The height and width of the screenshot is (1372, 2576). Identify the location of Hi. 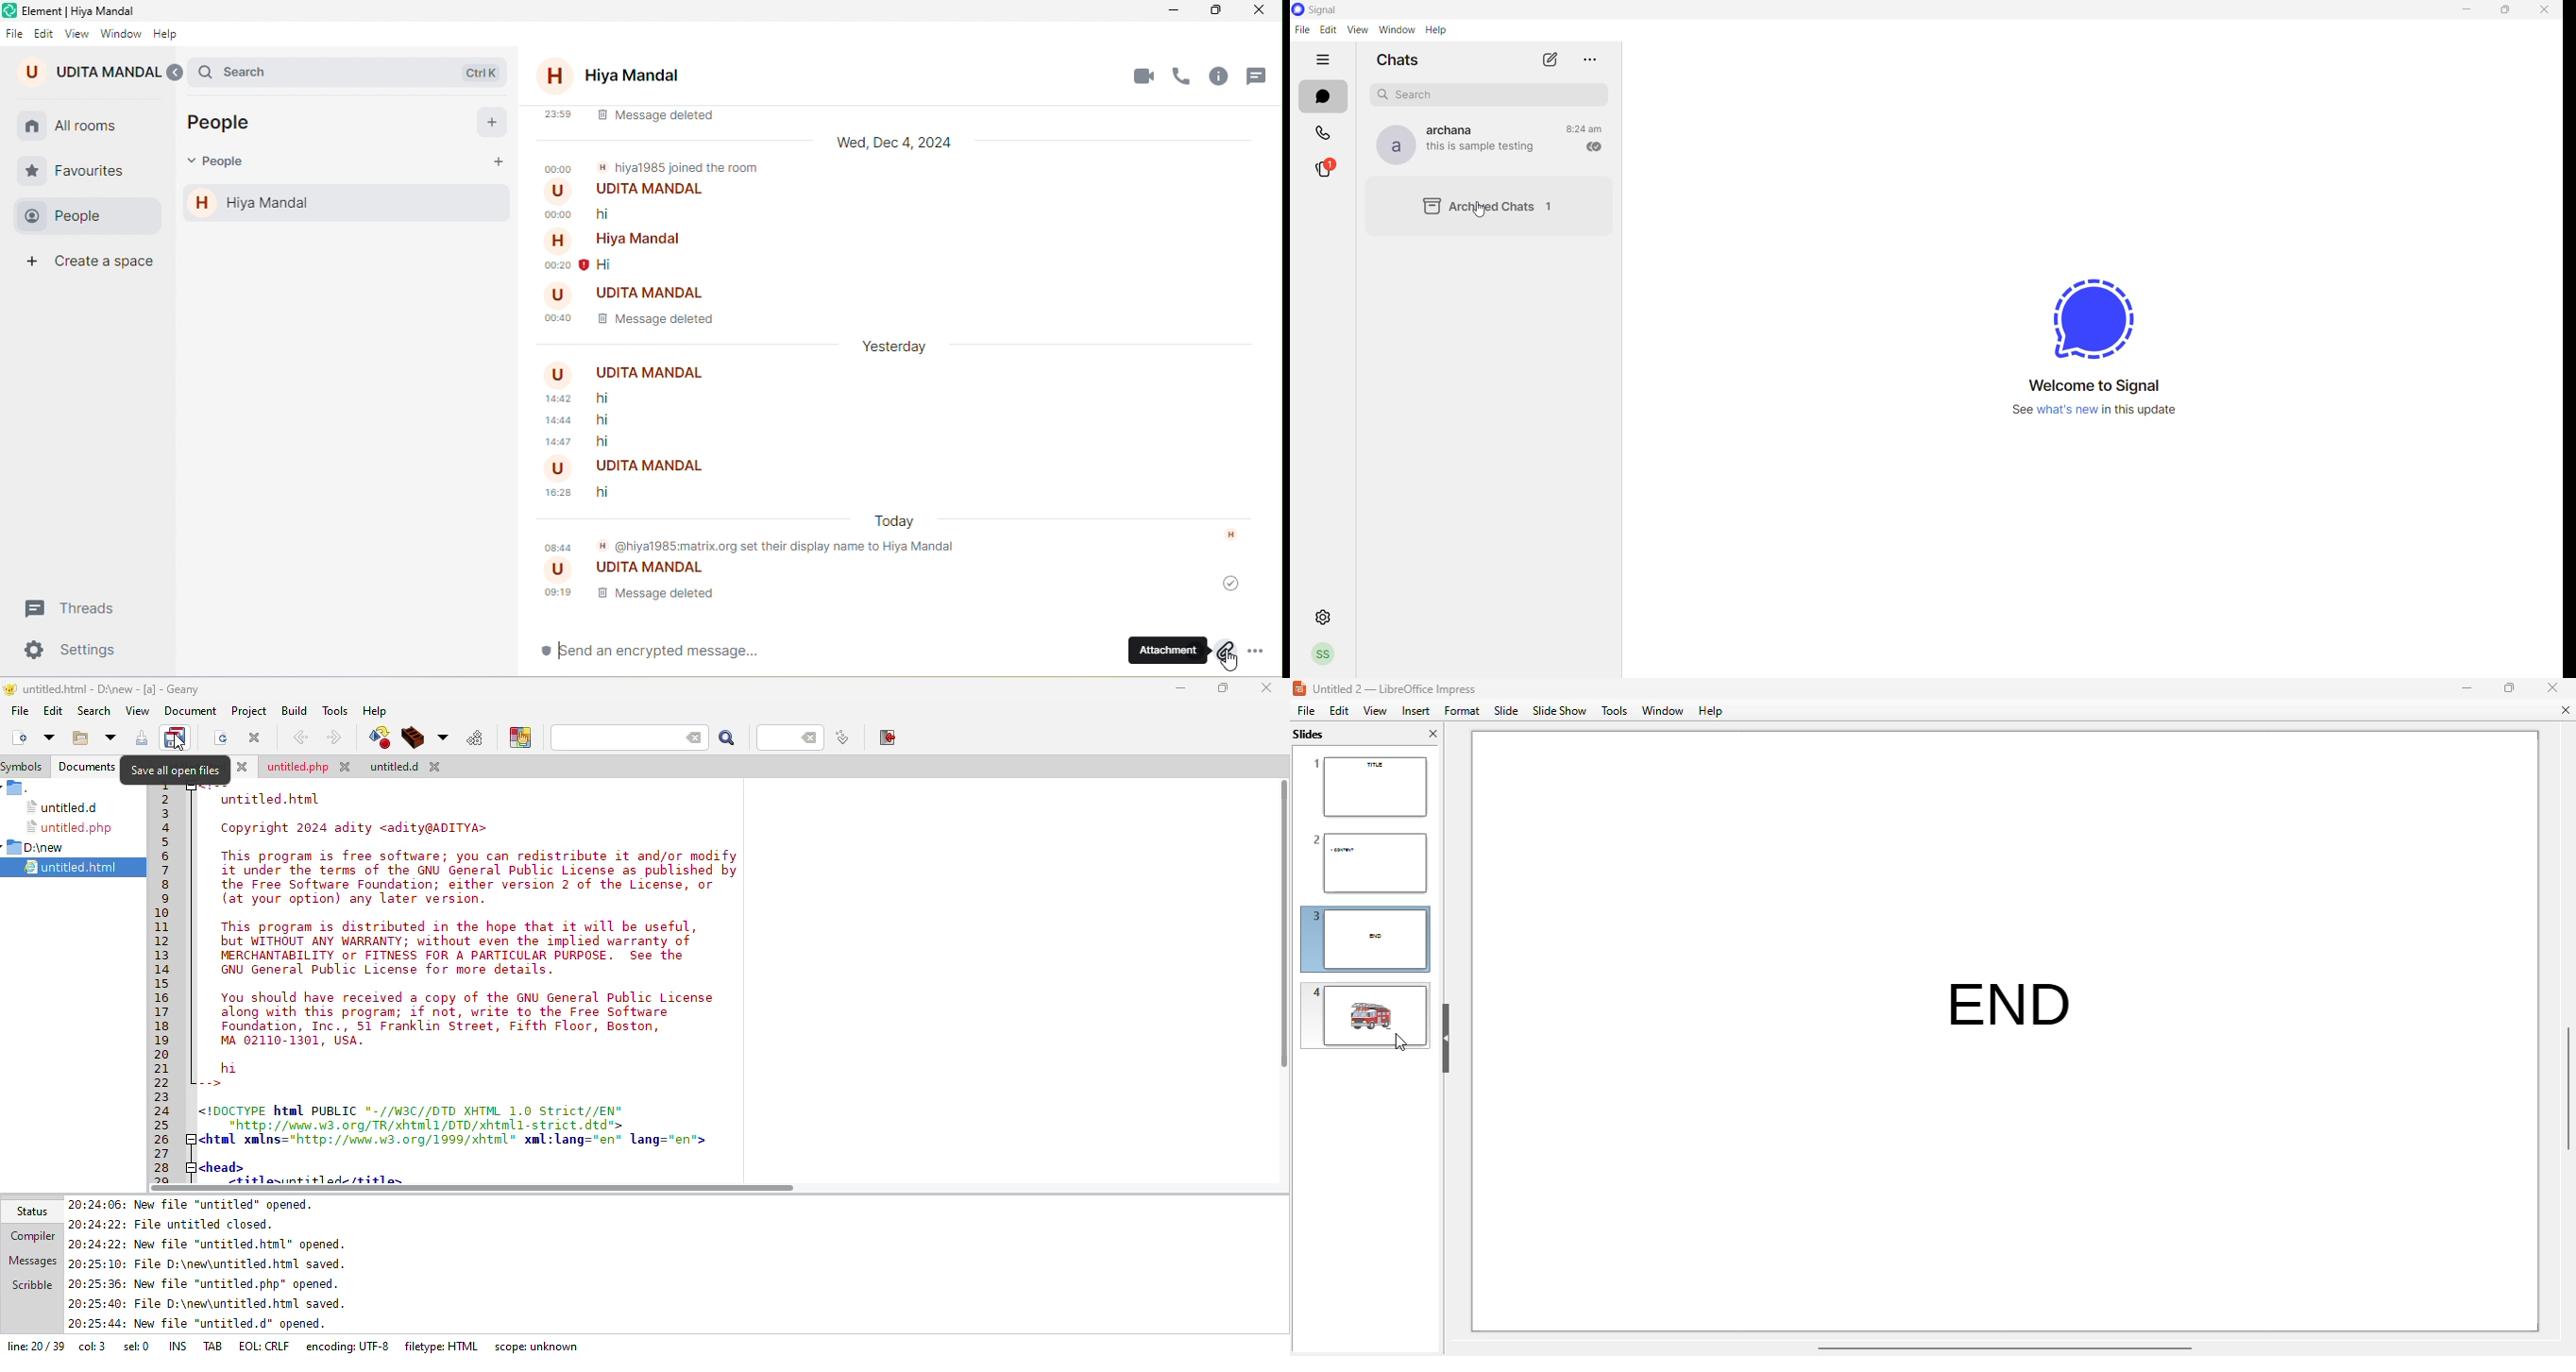
(620, 399).